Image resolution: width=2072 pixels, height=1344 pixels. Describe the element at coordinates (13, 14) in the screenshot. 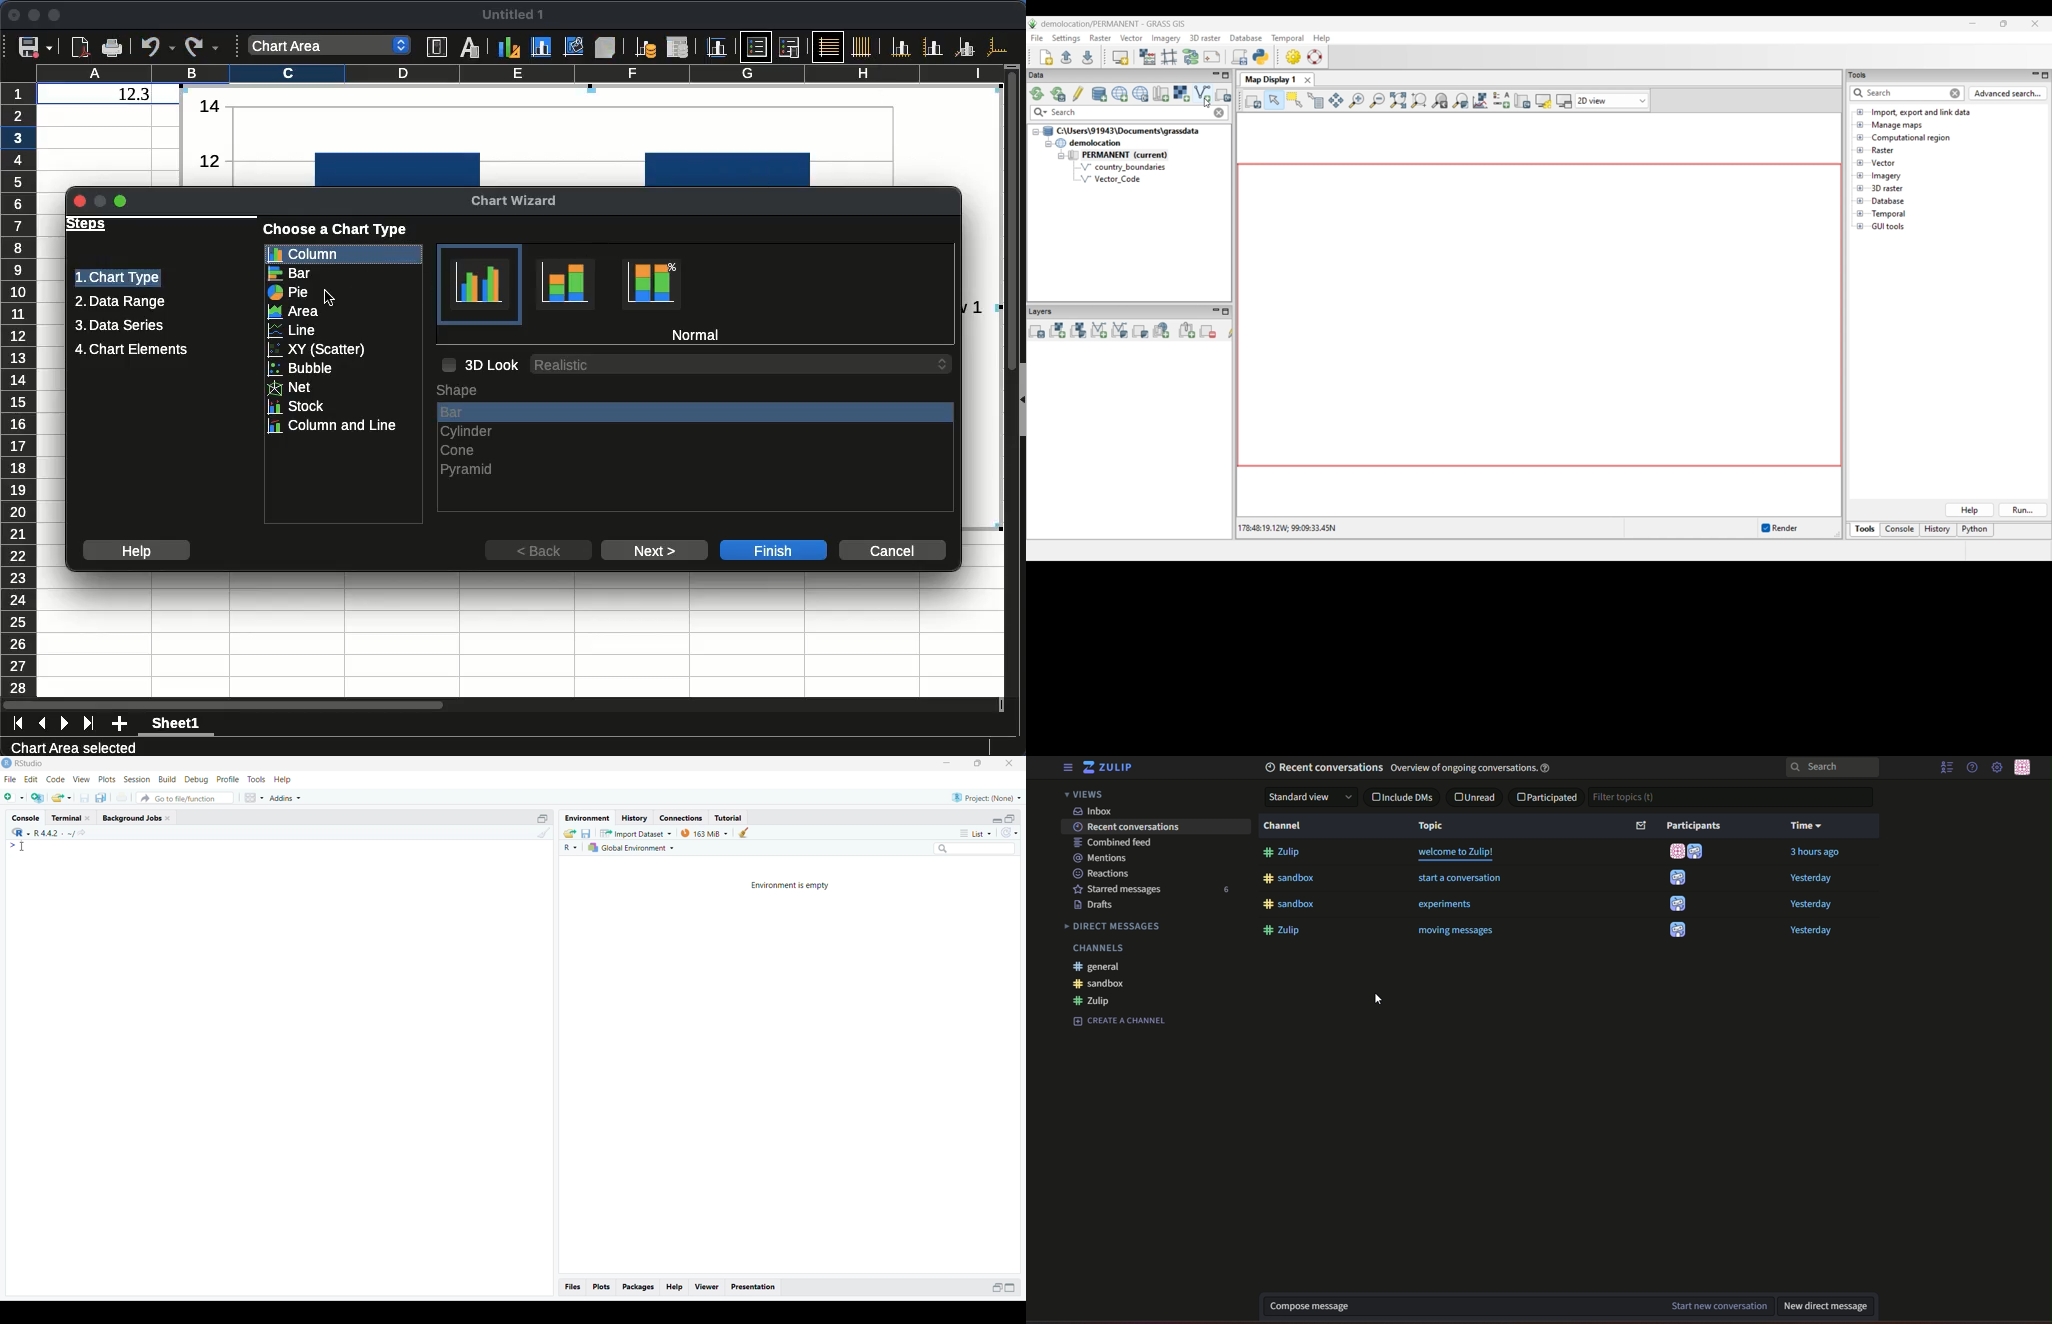

I see `close` at that location.